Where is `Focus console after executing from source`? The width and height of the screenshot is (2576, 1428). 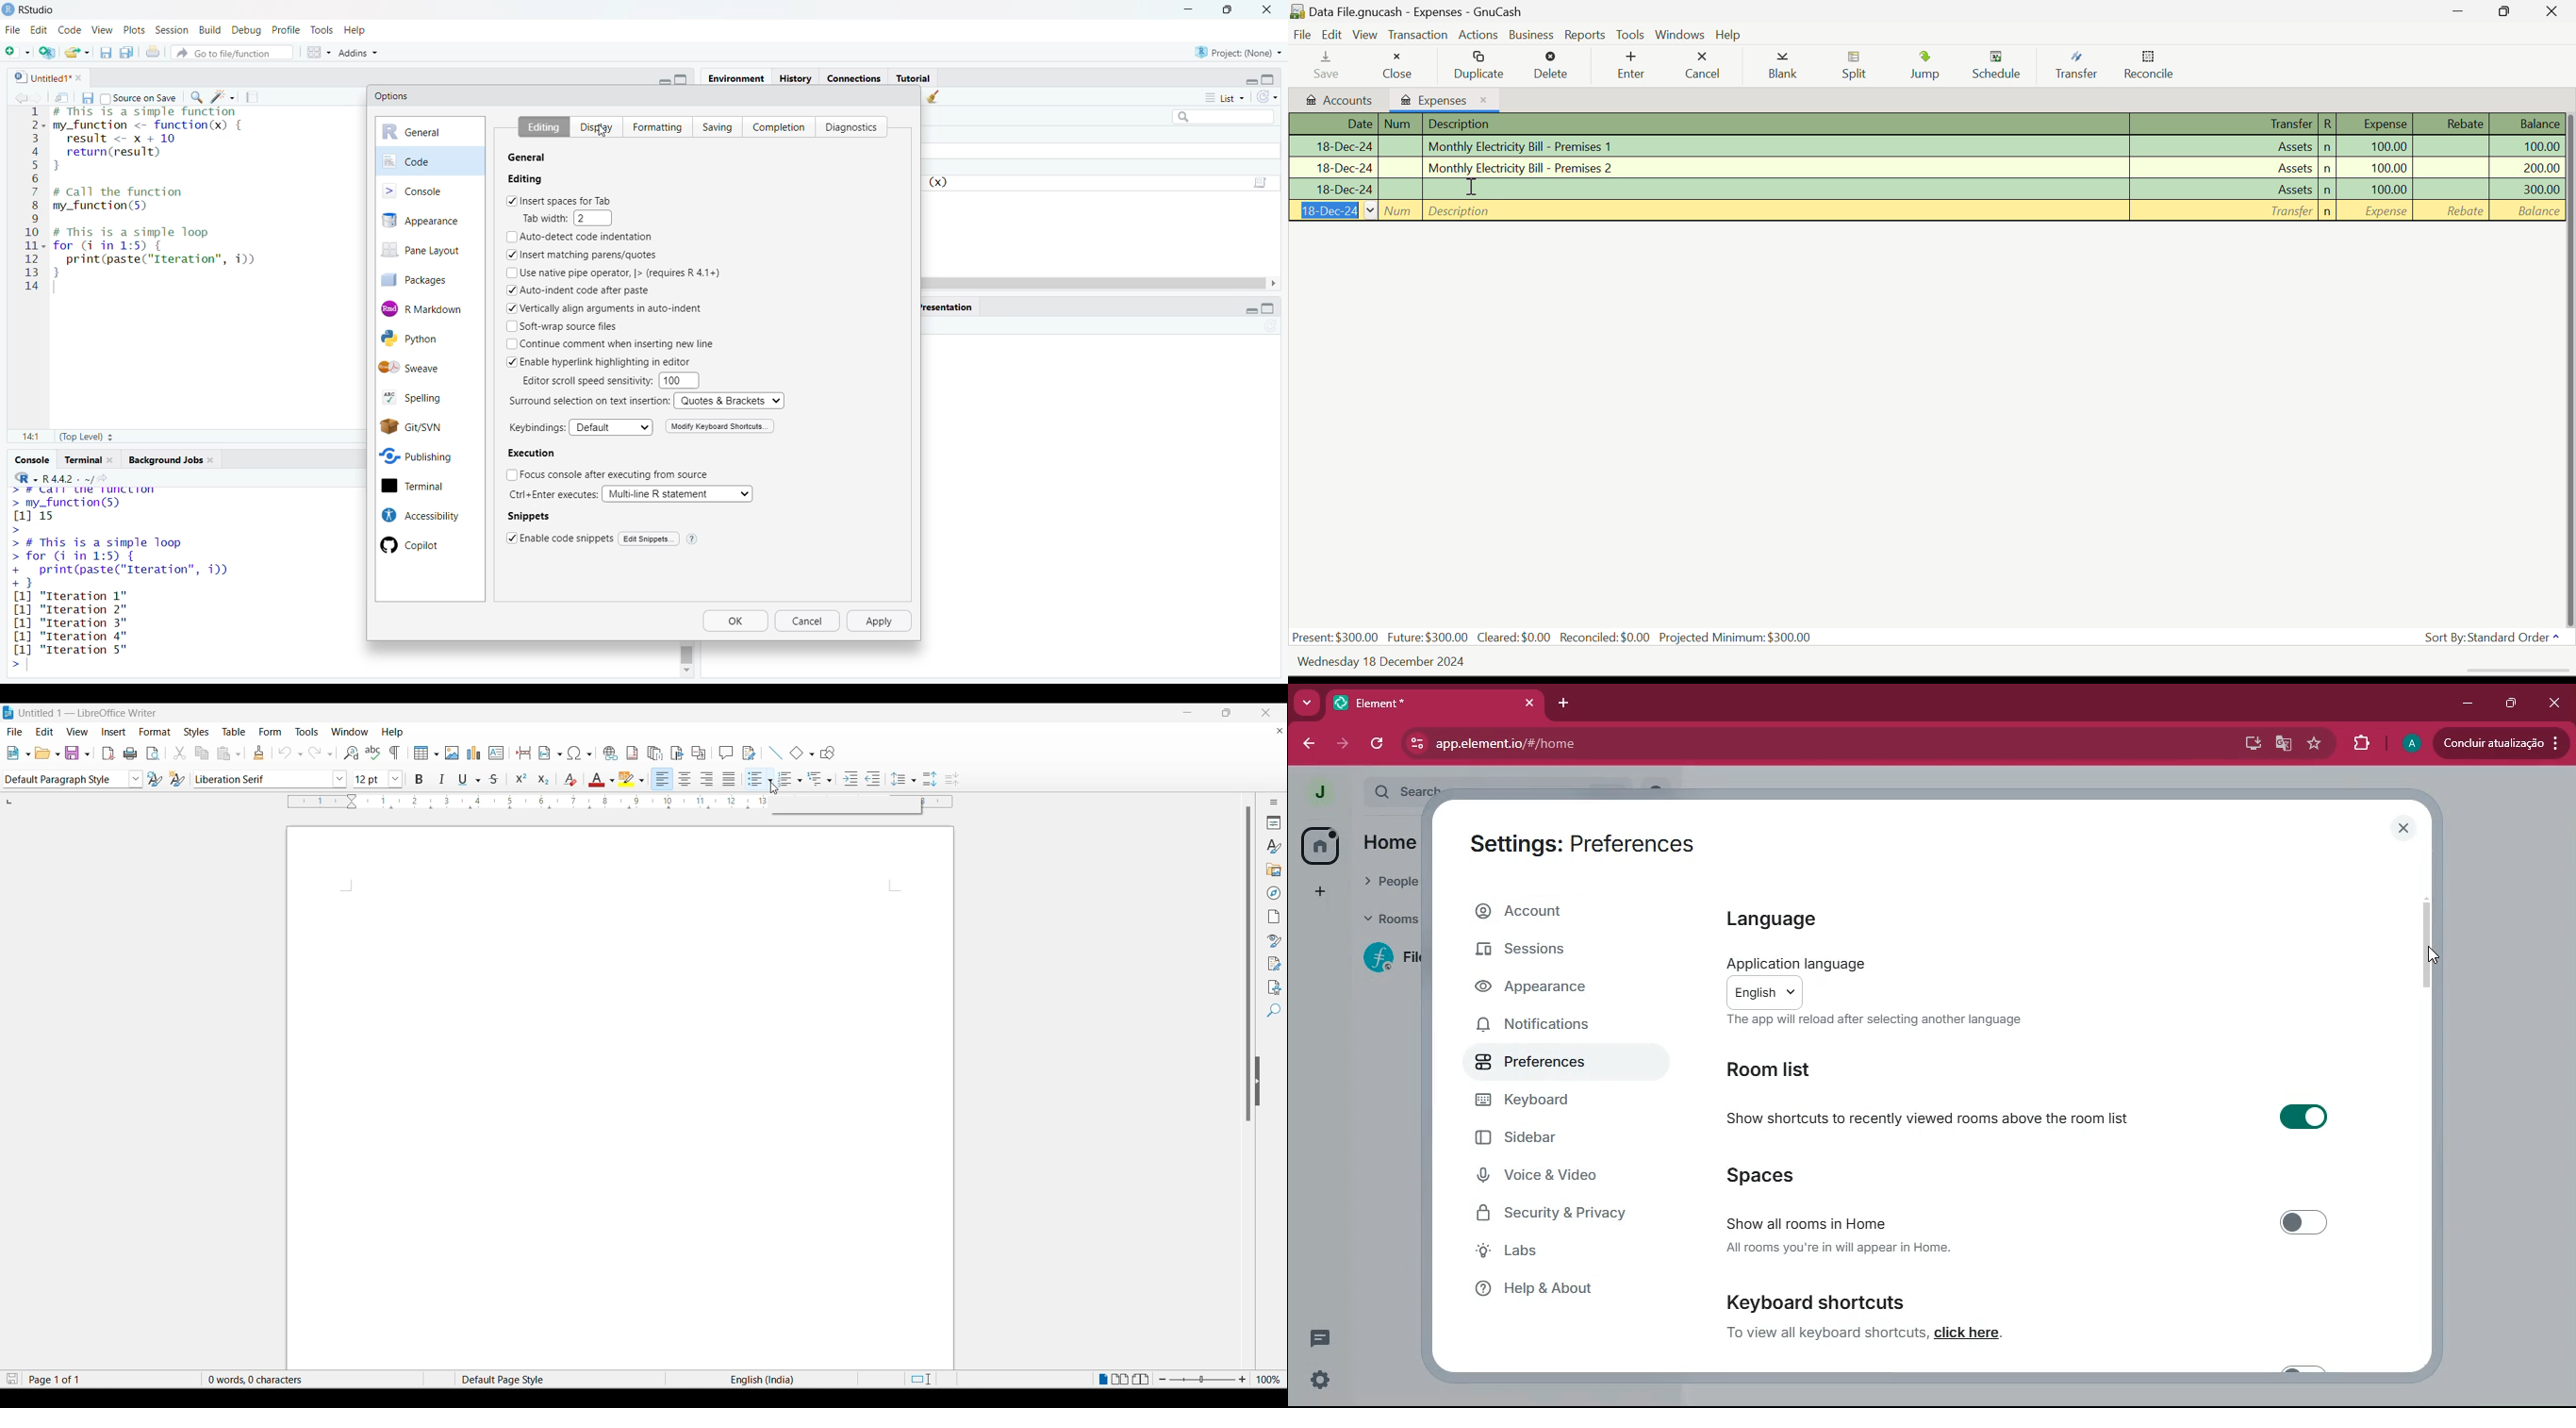
Focus console after executing from source is located at coordinates (607, 474).